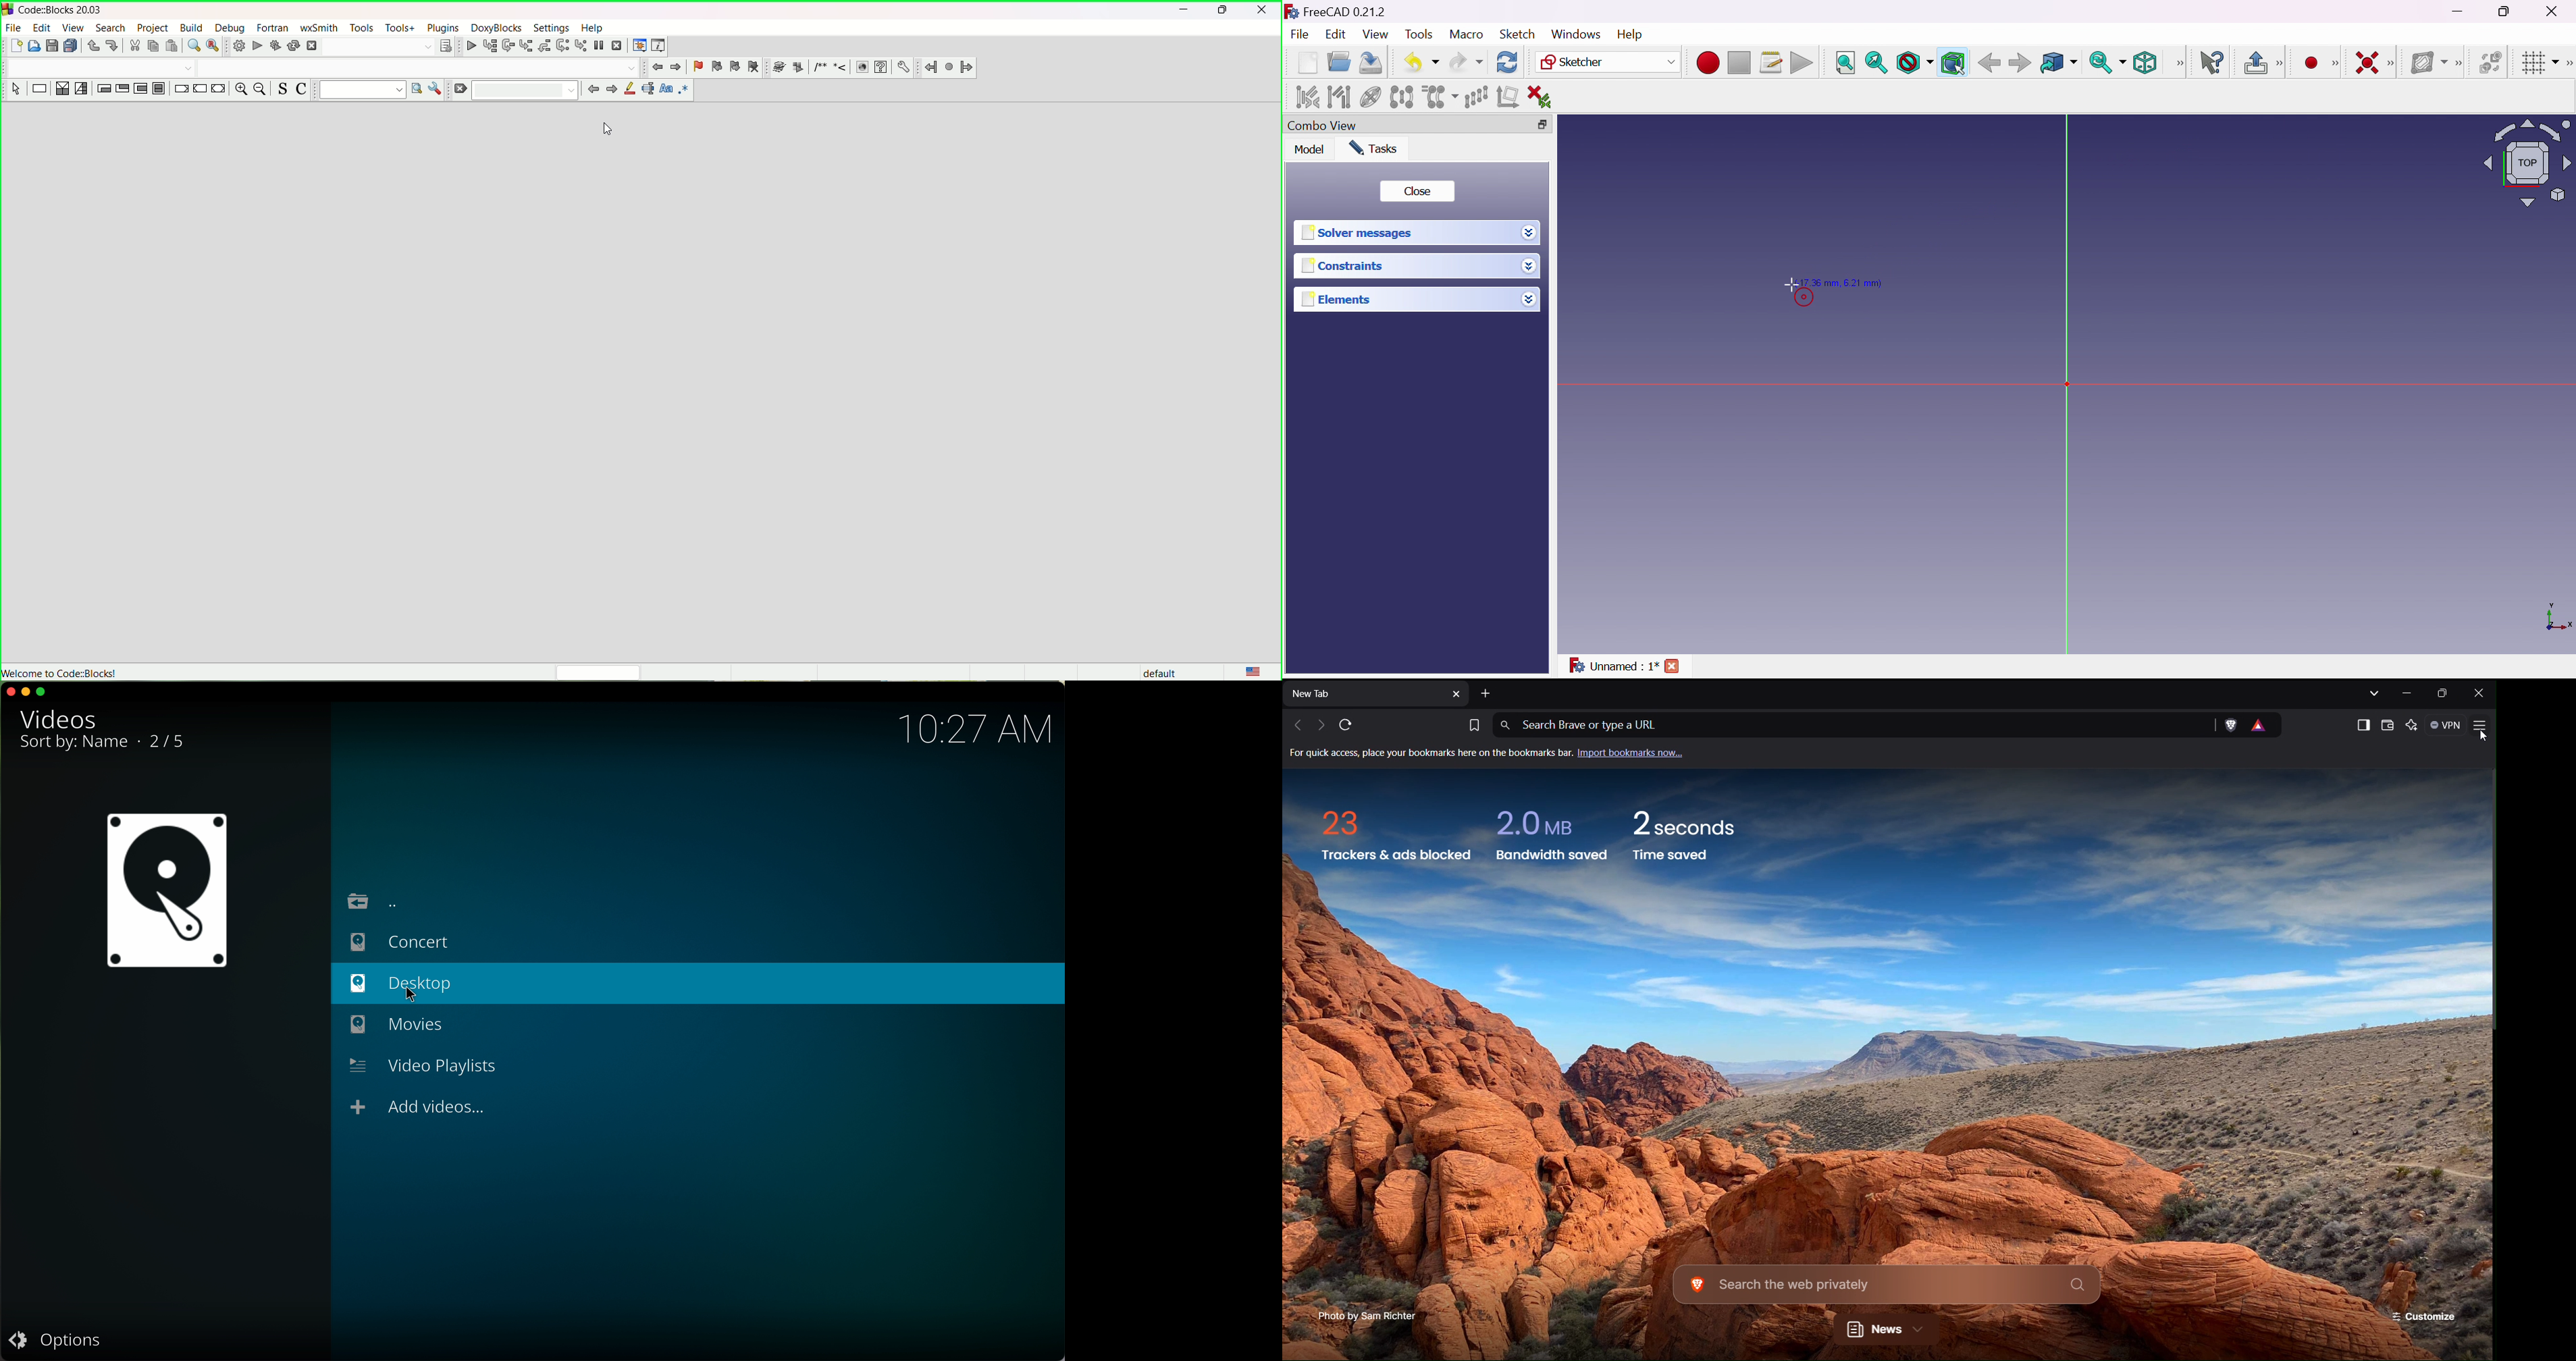 This screenshot has width=2576, height=1372. I want to click on open, so click(35, 47).